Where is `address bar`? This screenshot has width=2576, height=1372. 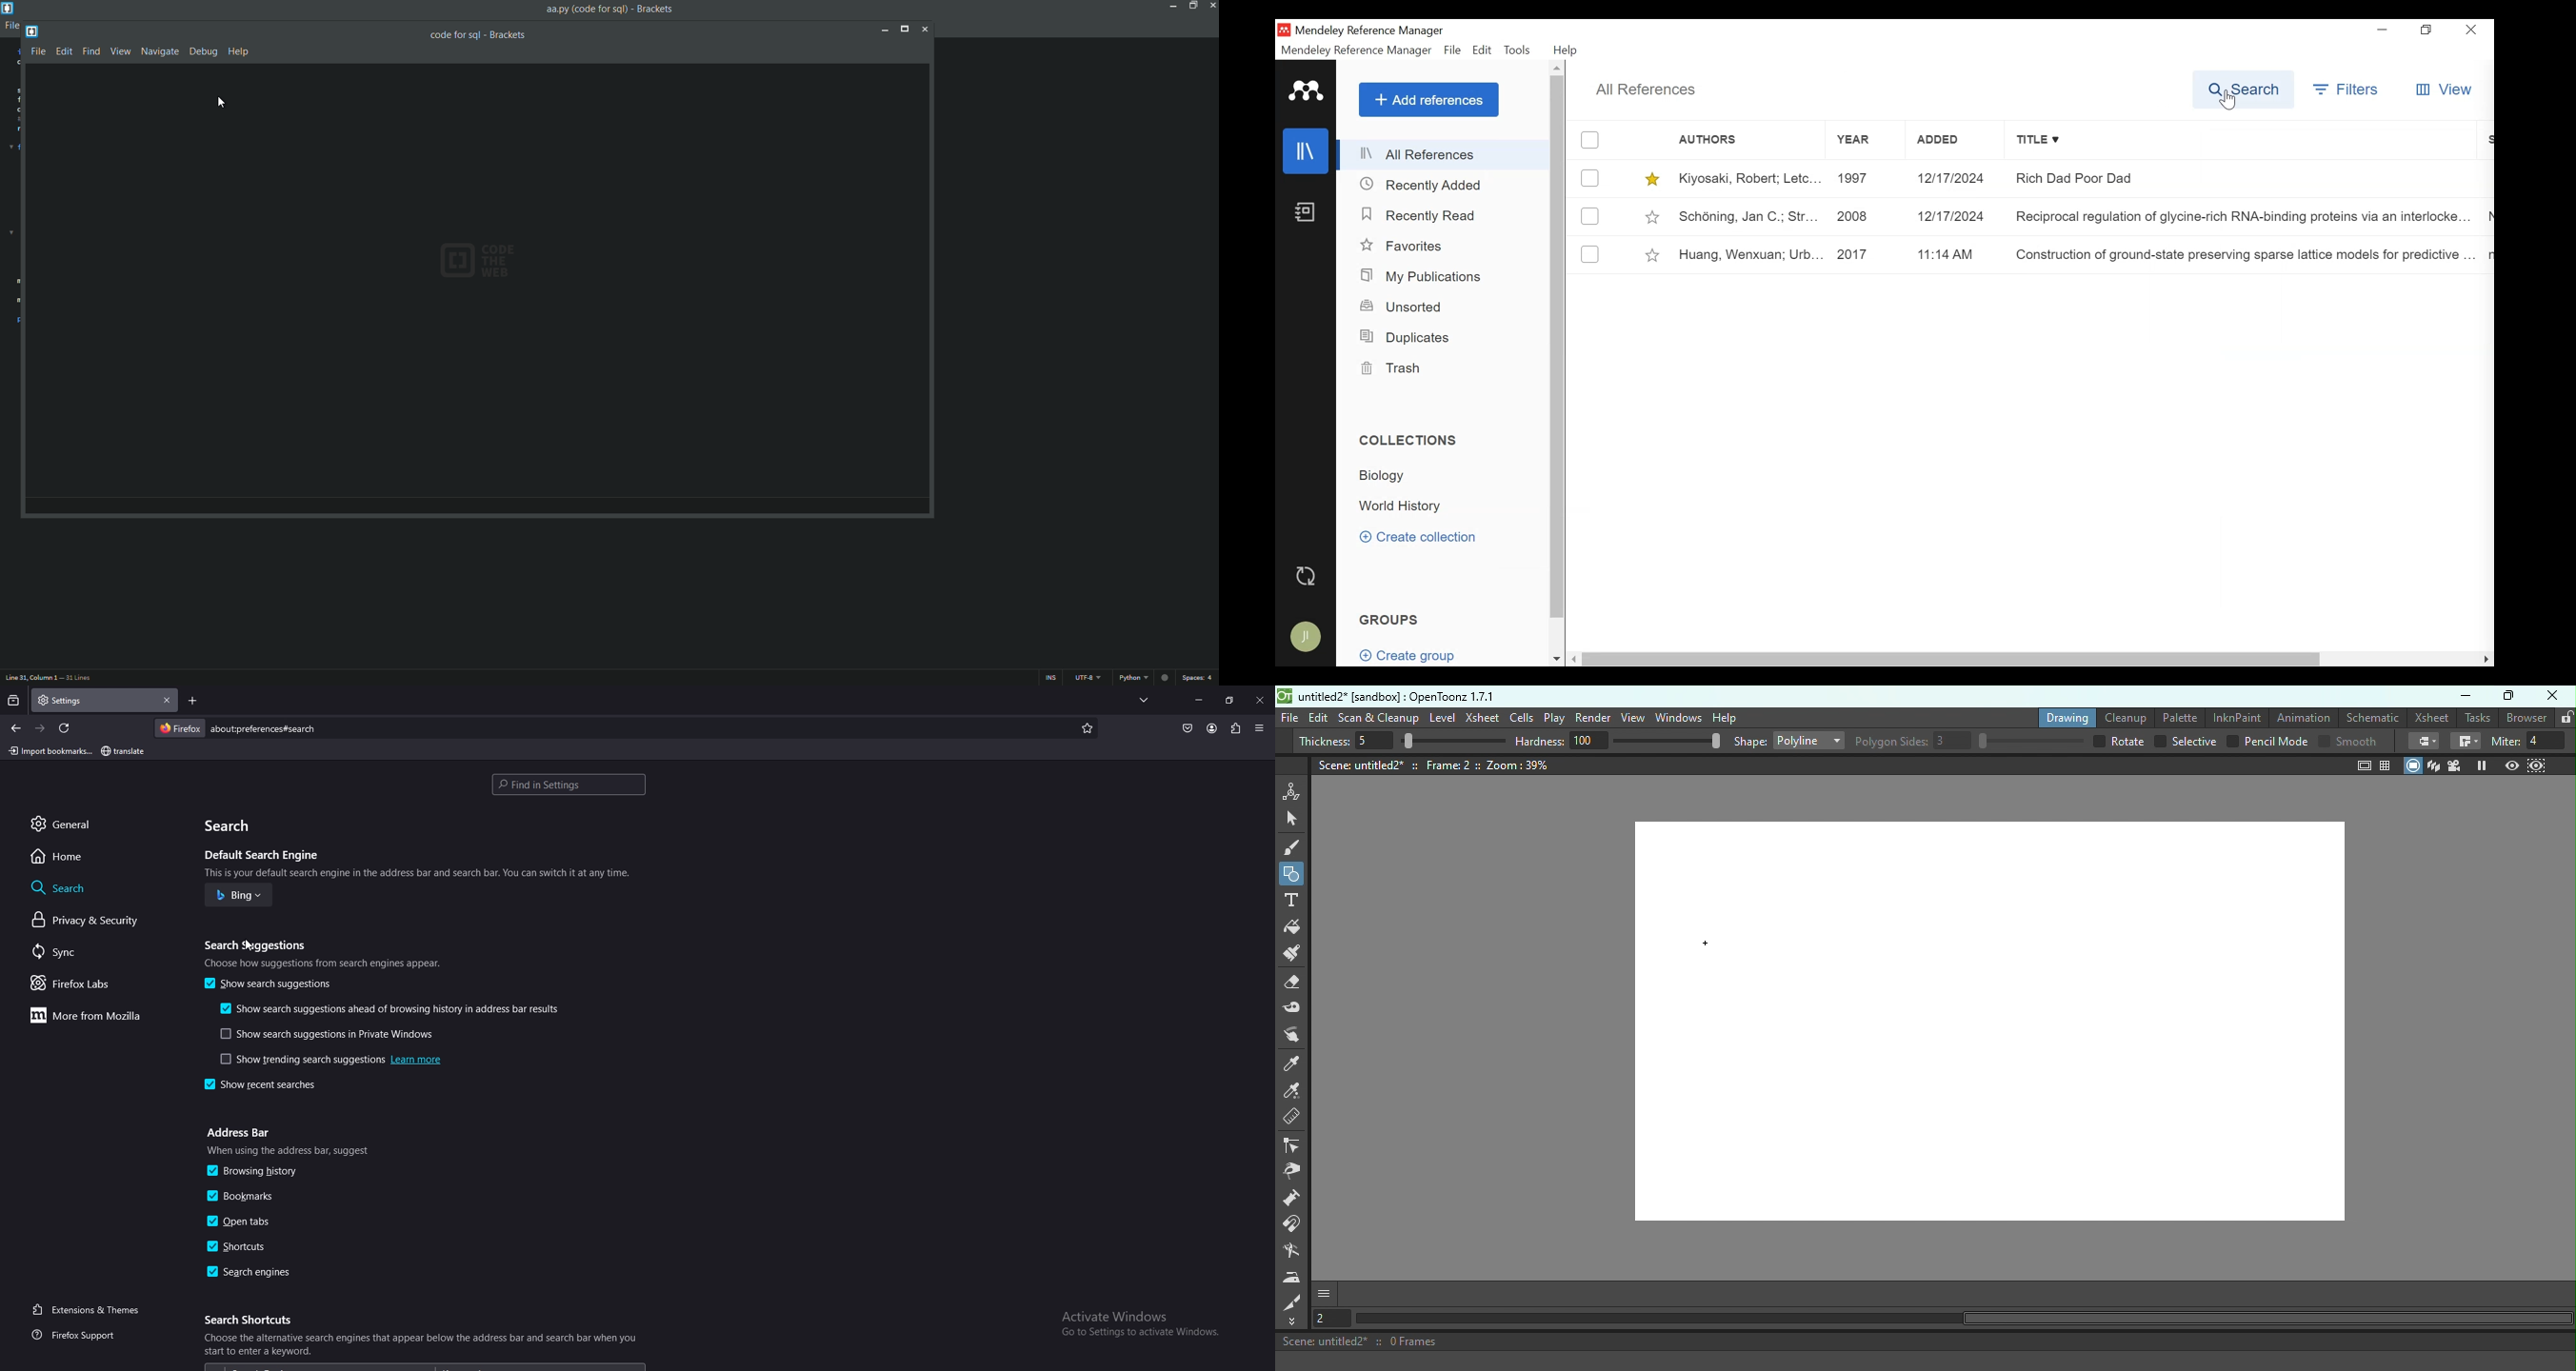 address bar is located at coordinates (241, 1134).